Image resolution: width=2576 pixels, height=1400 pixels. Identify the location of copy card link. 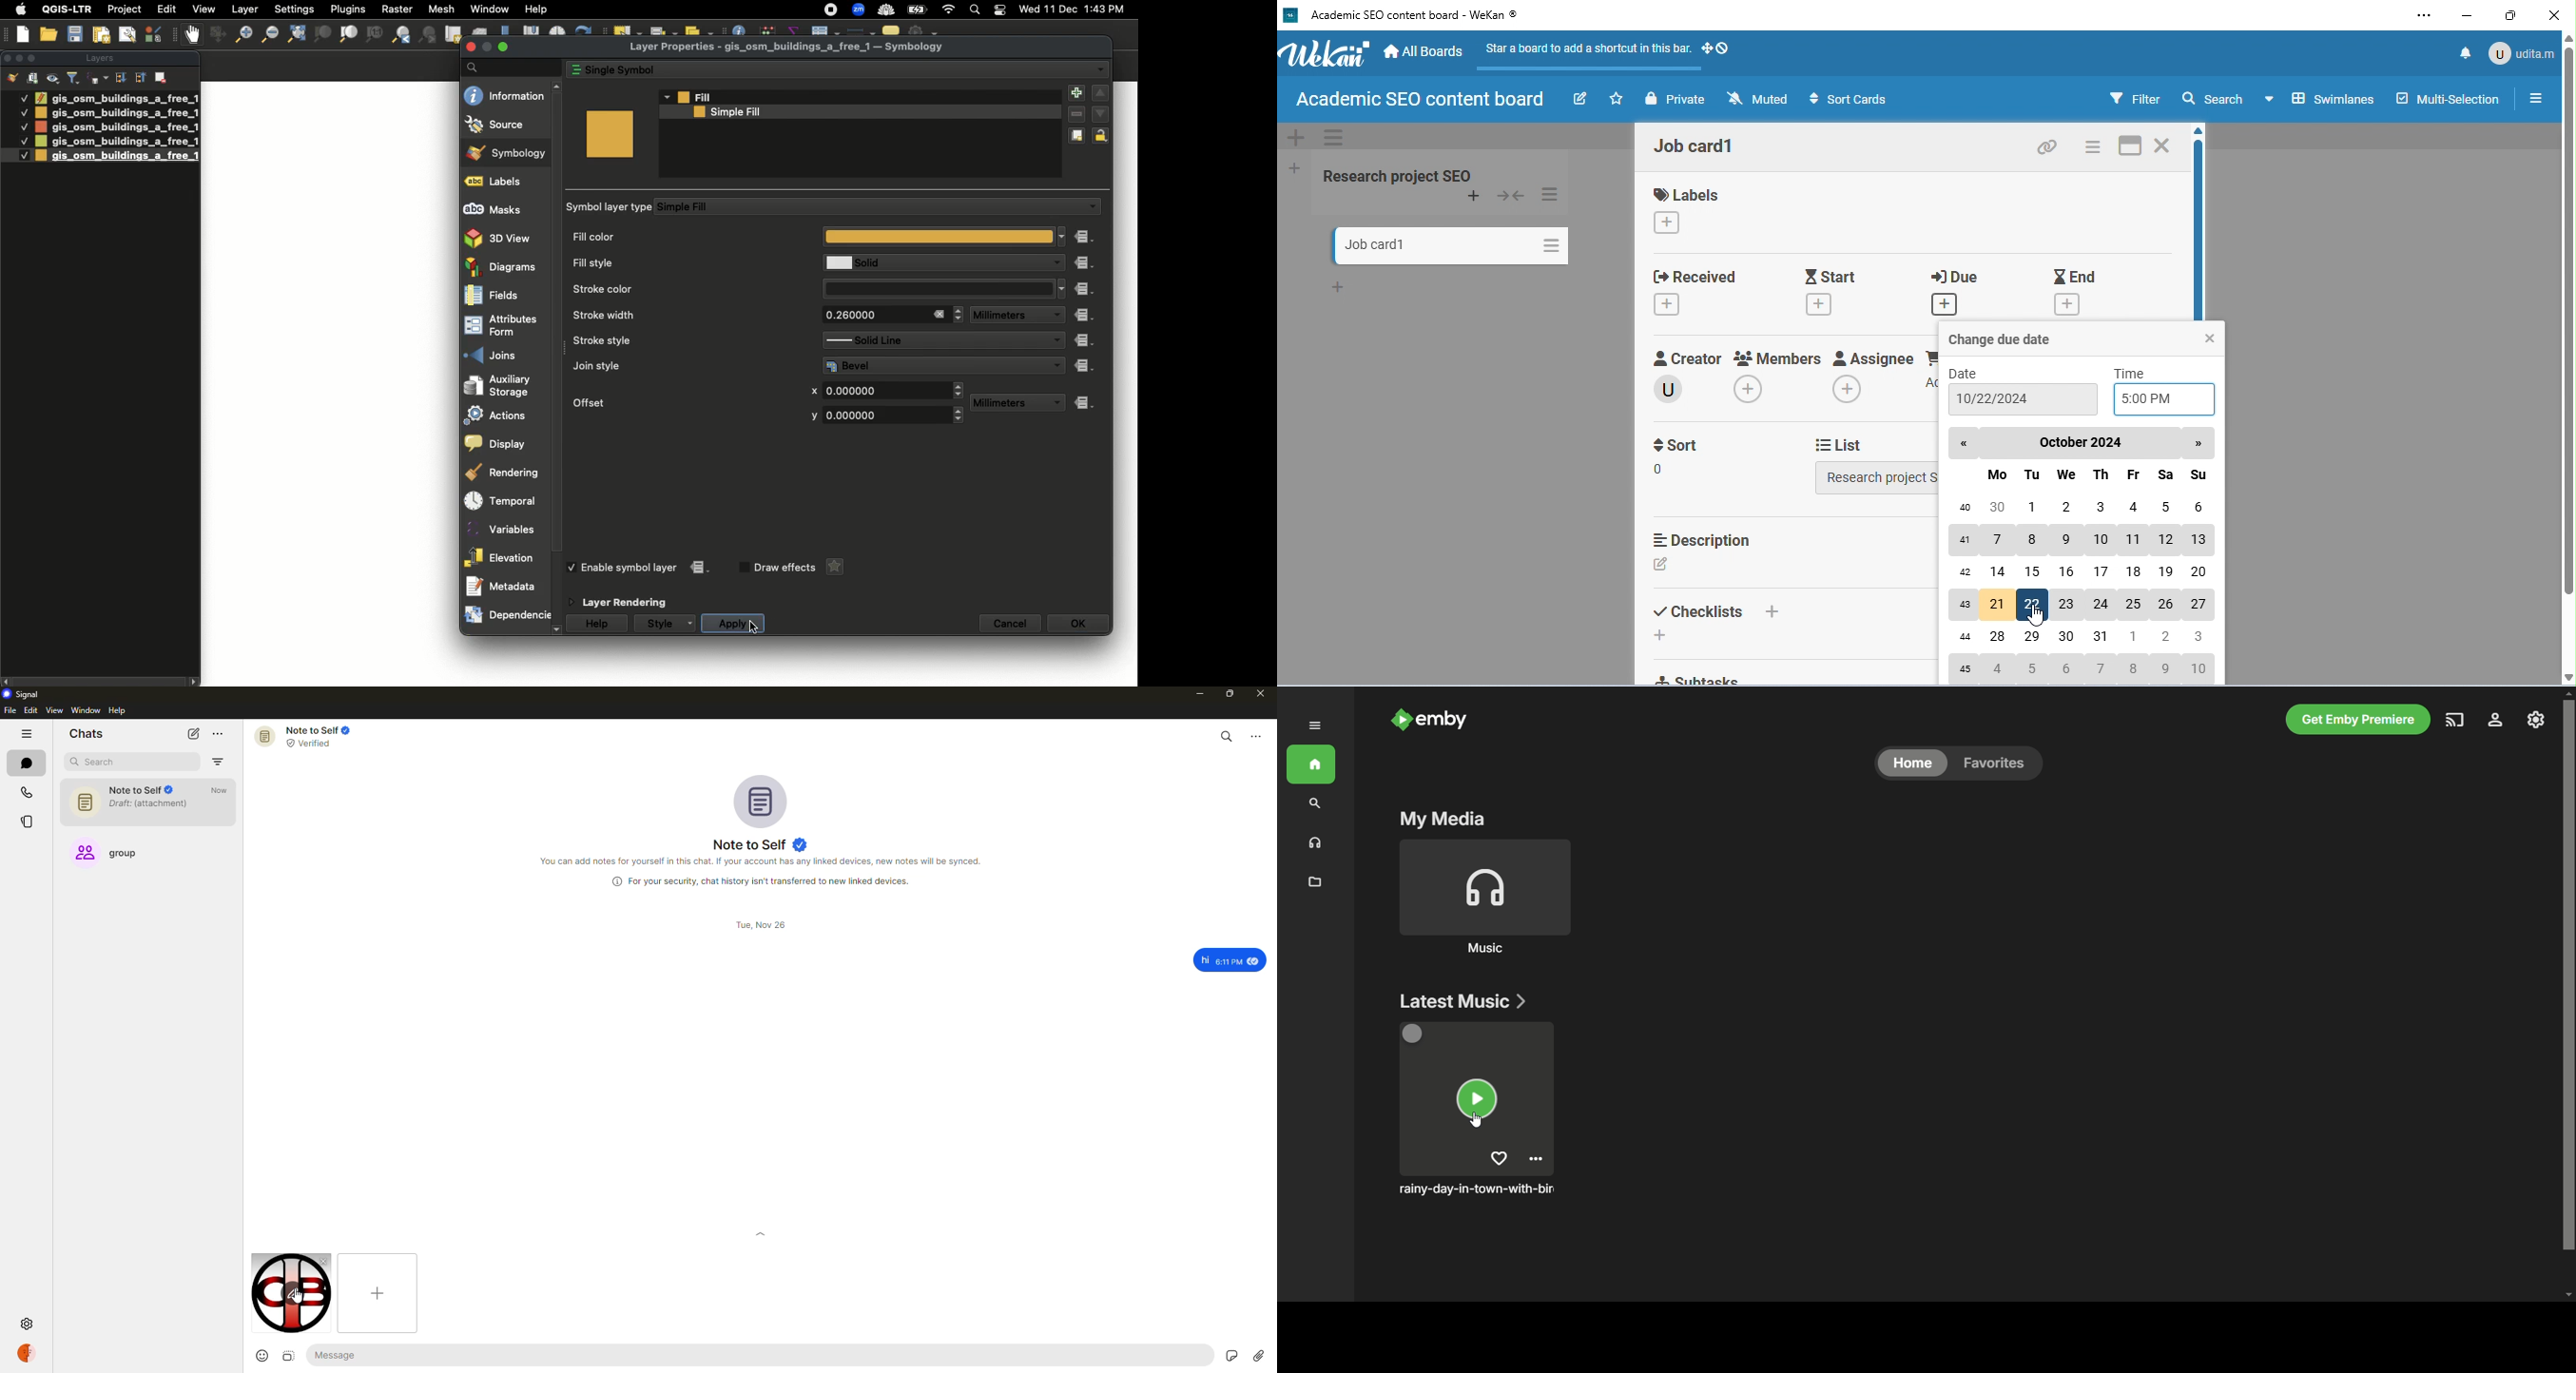
(2049, 146).